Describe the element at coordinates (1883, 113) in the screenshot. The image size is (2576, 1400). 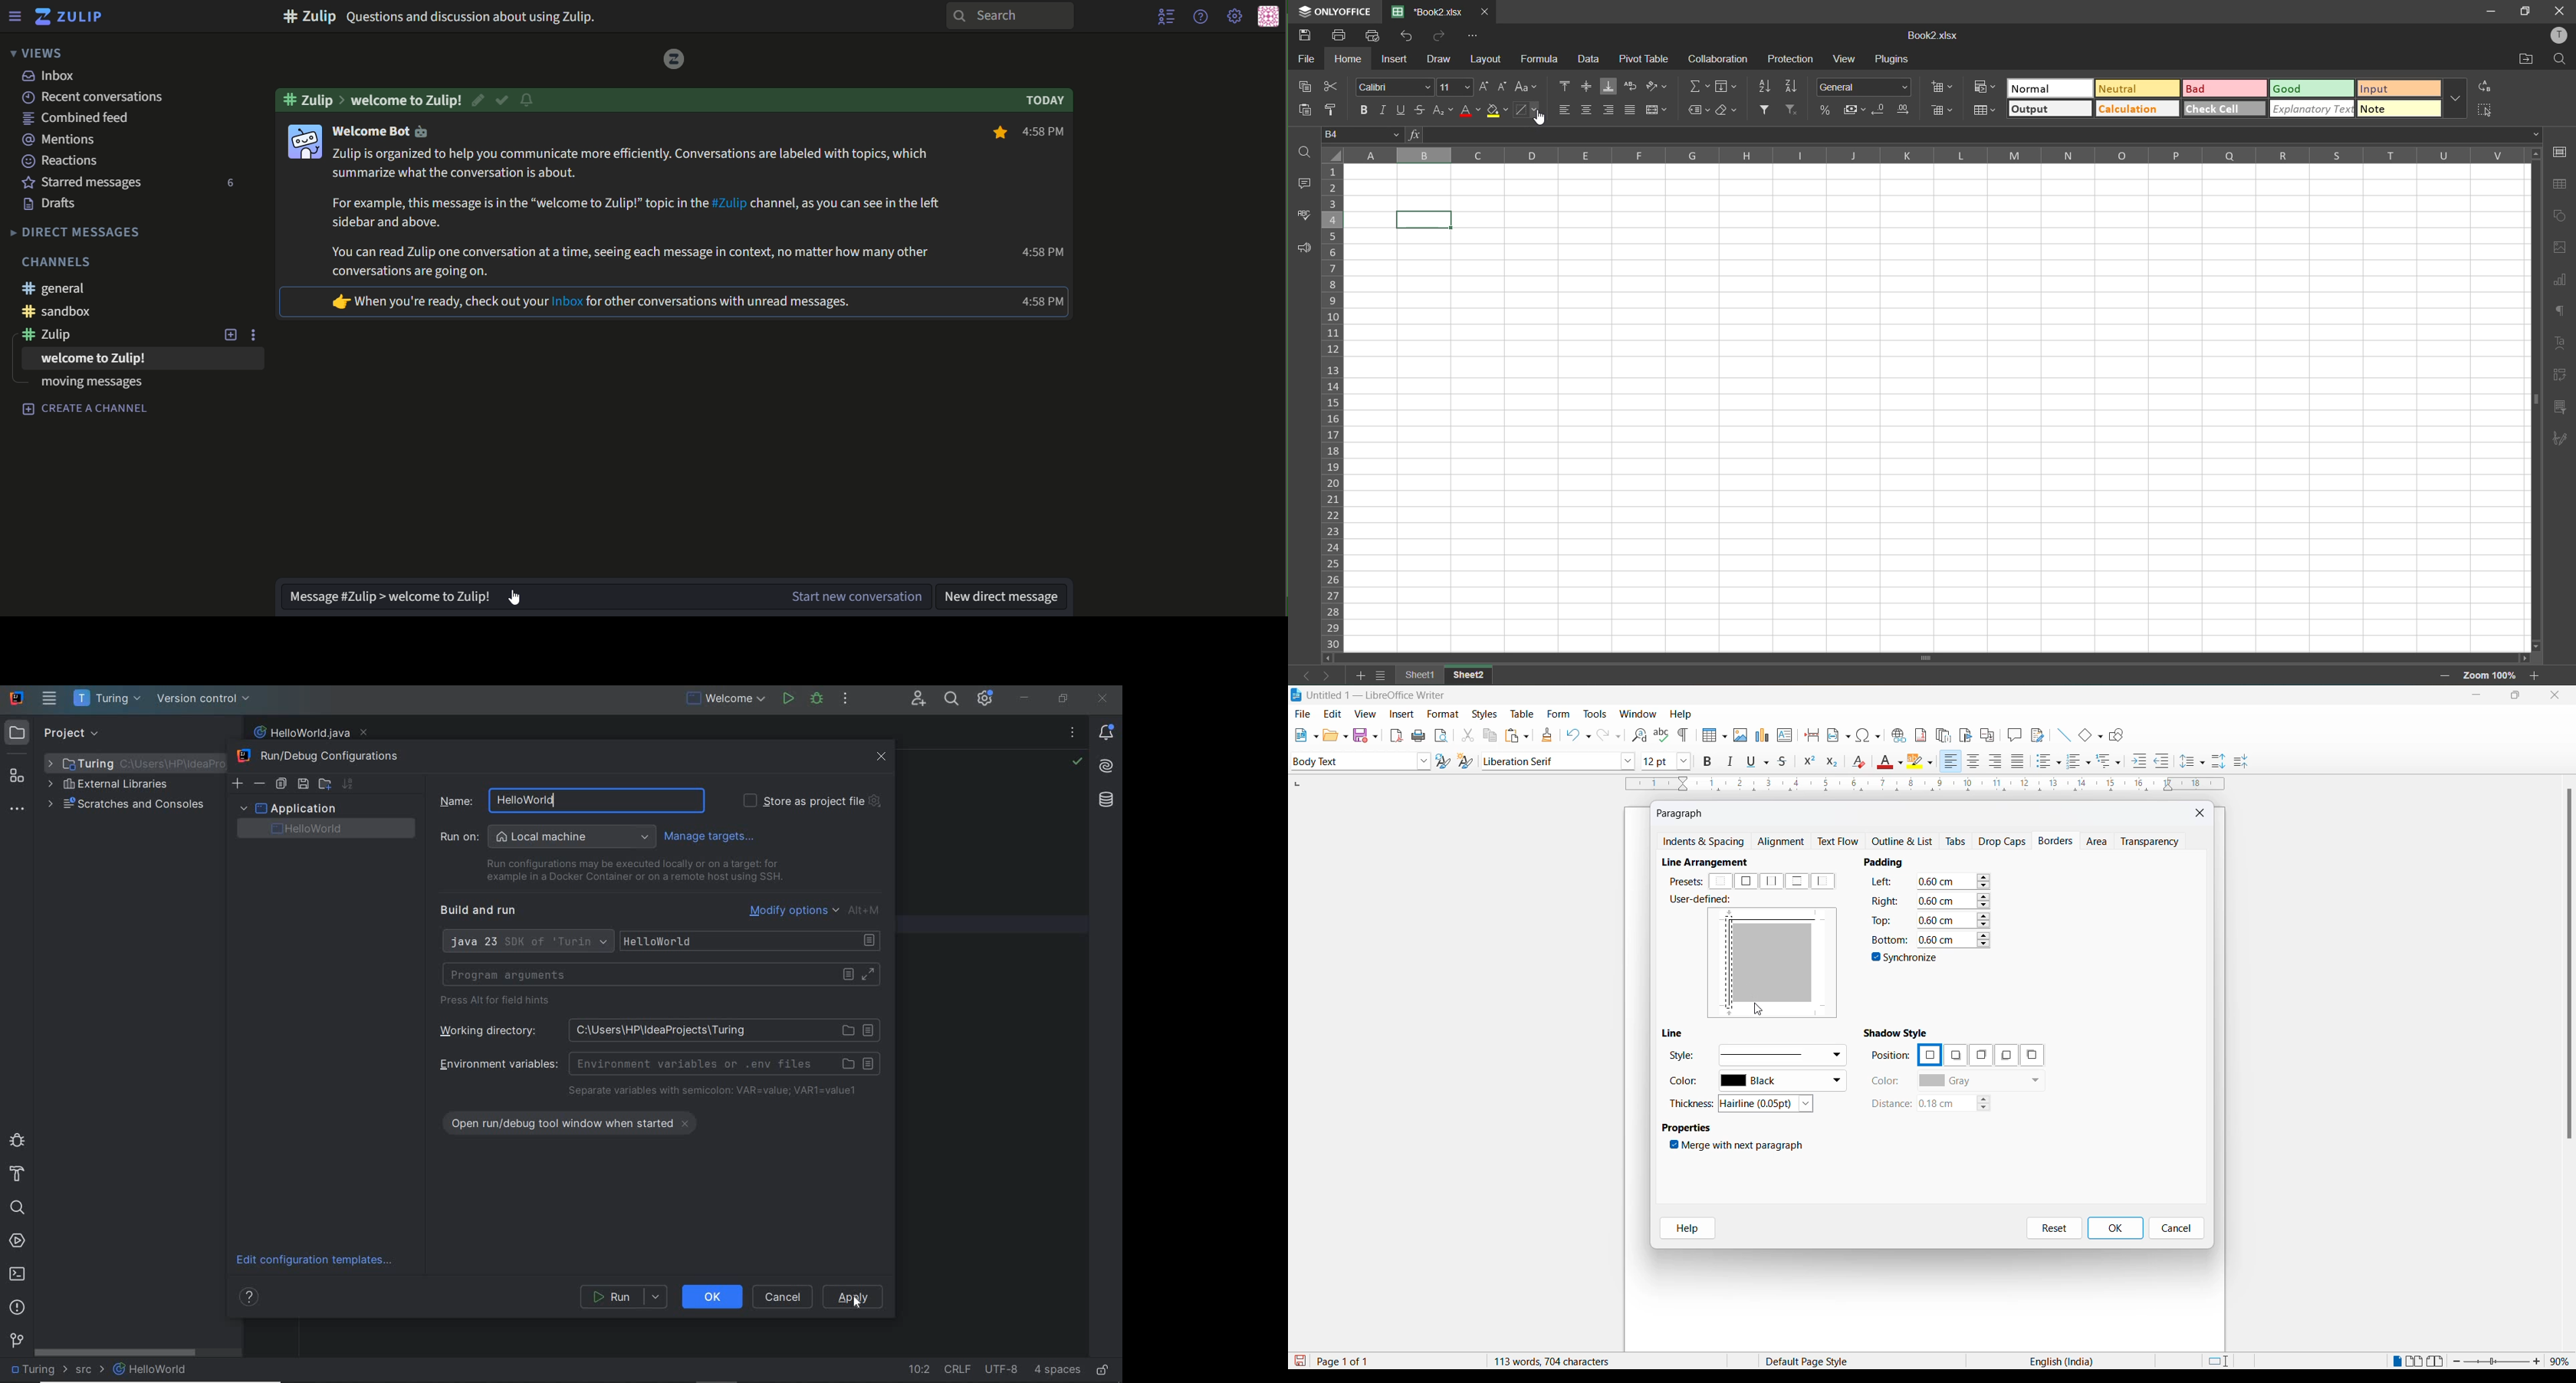
I see `decrease decimal` at that location.